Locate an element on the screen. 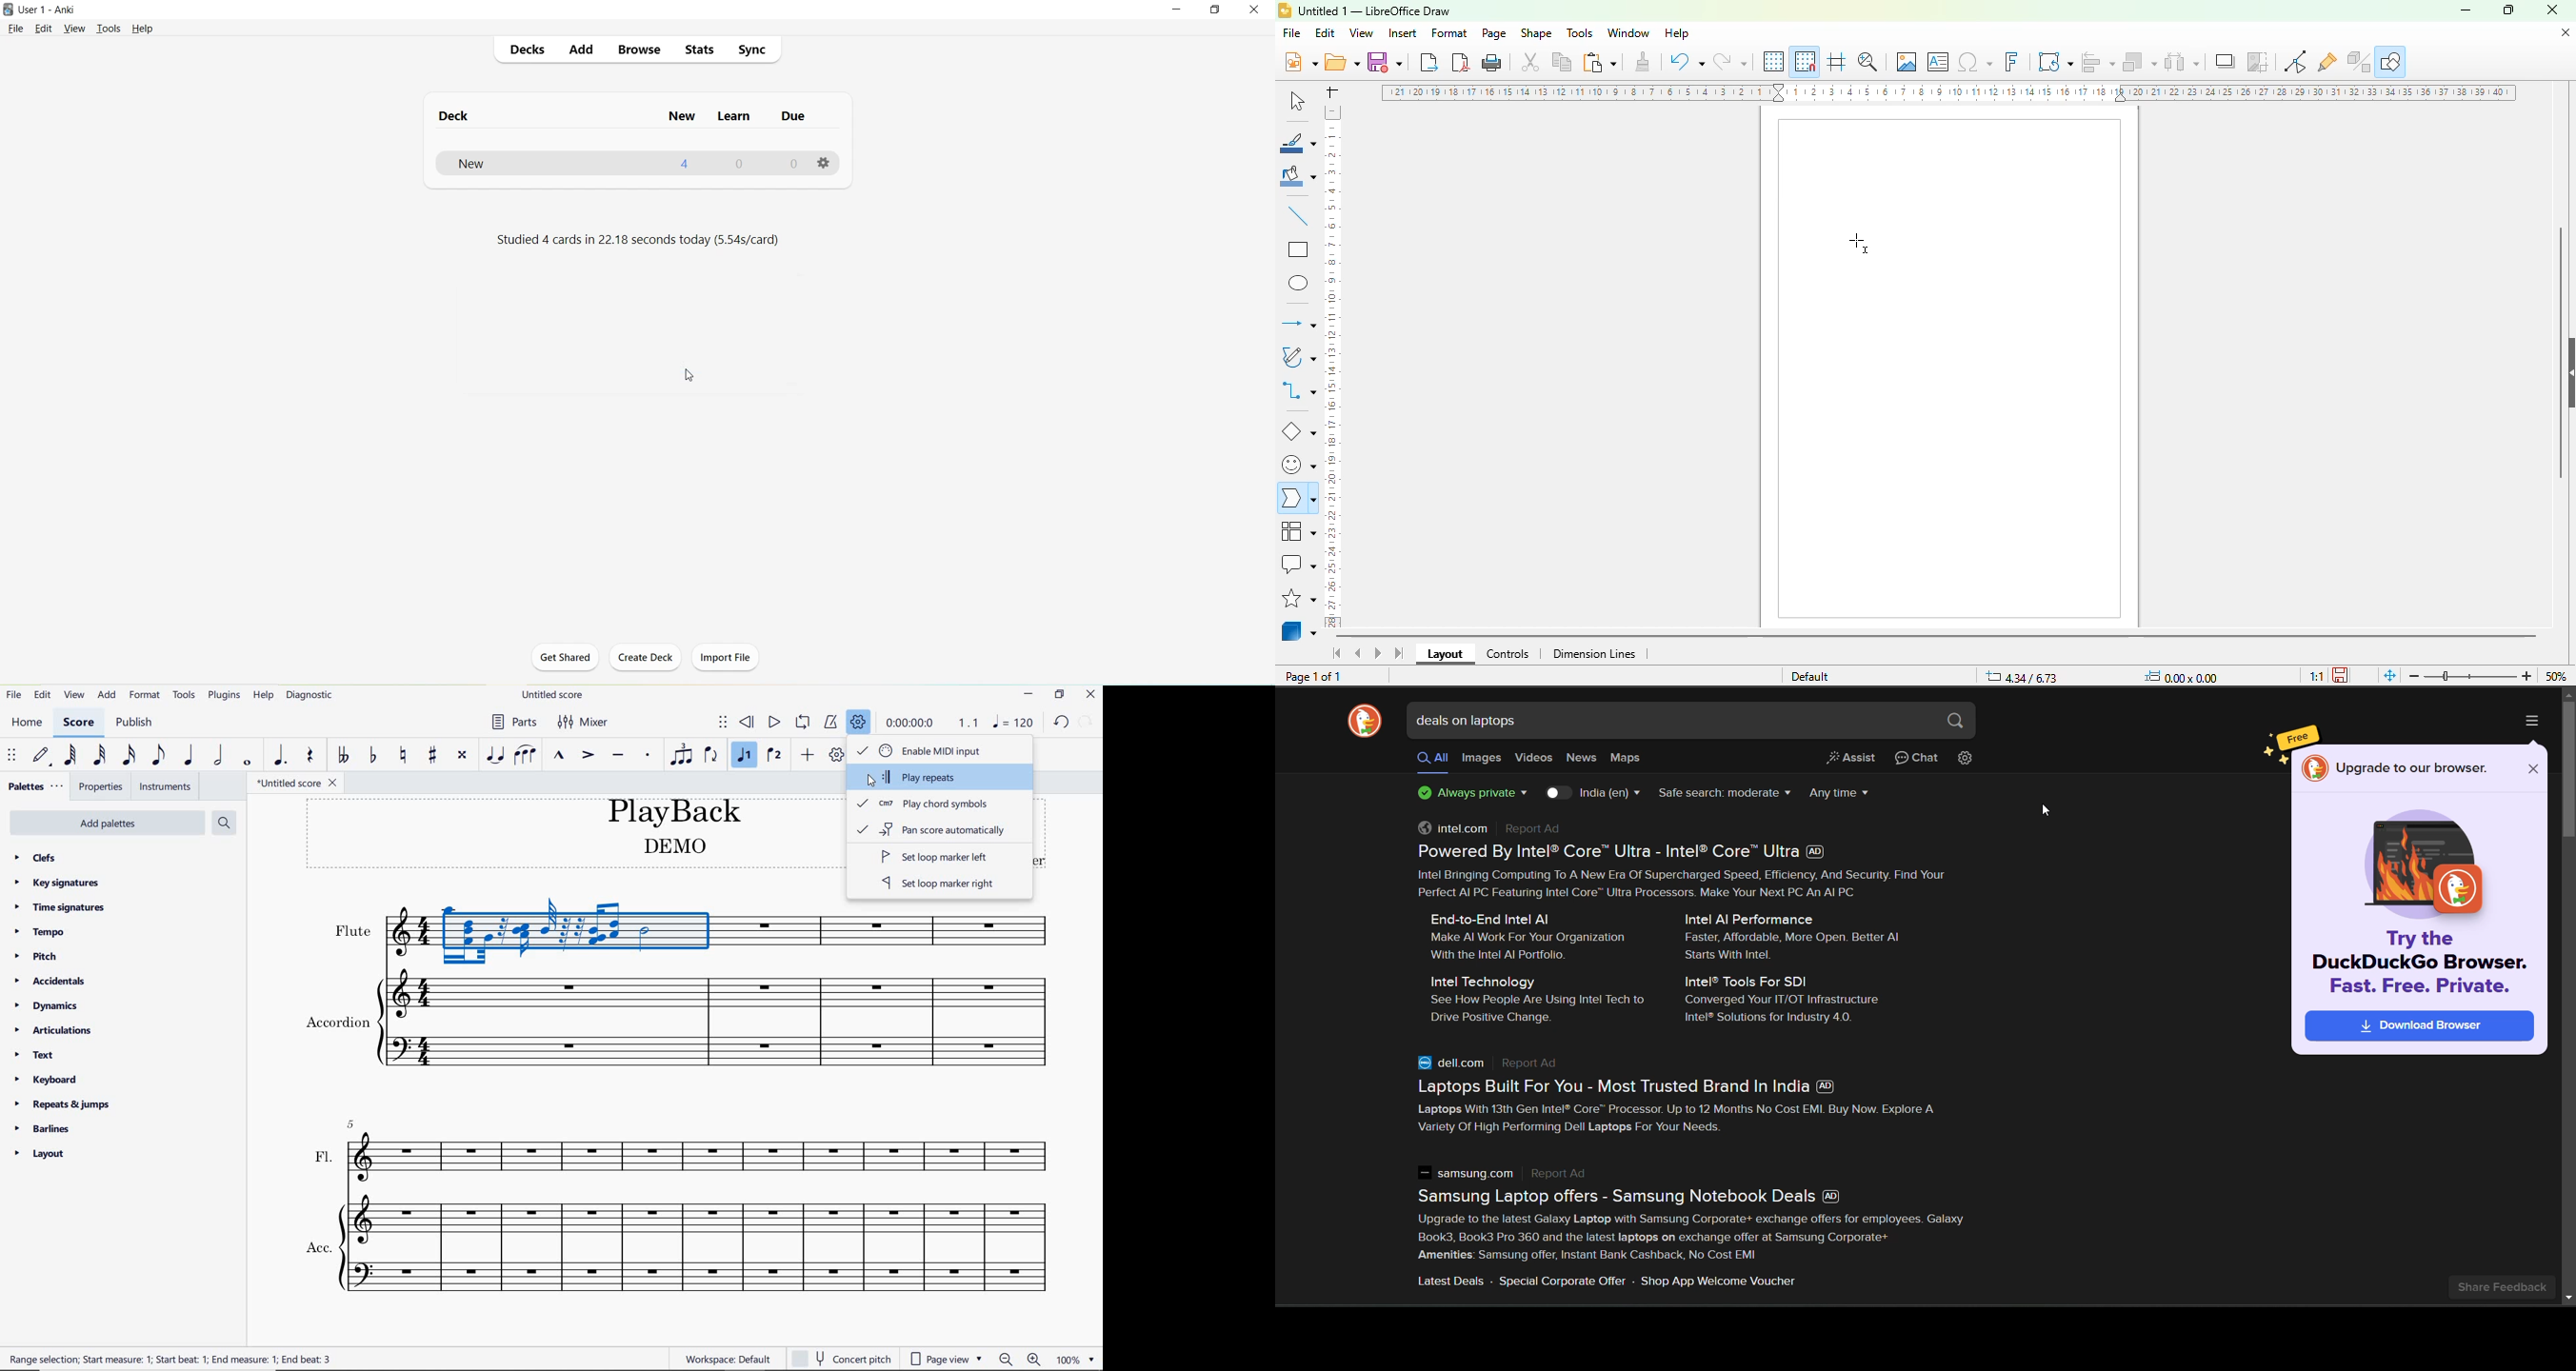  play chord symbols is located at coordinates (939, 804).